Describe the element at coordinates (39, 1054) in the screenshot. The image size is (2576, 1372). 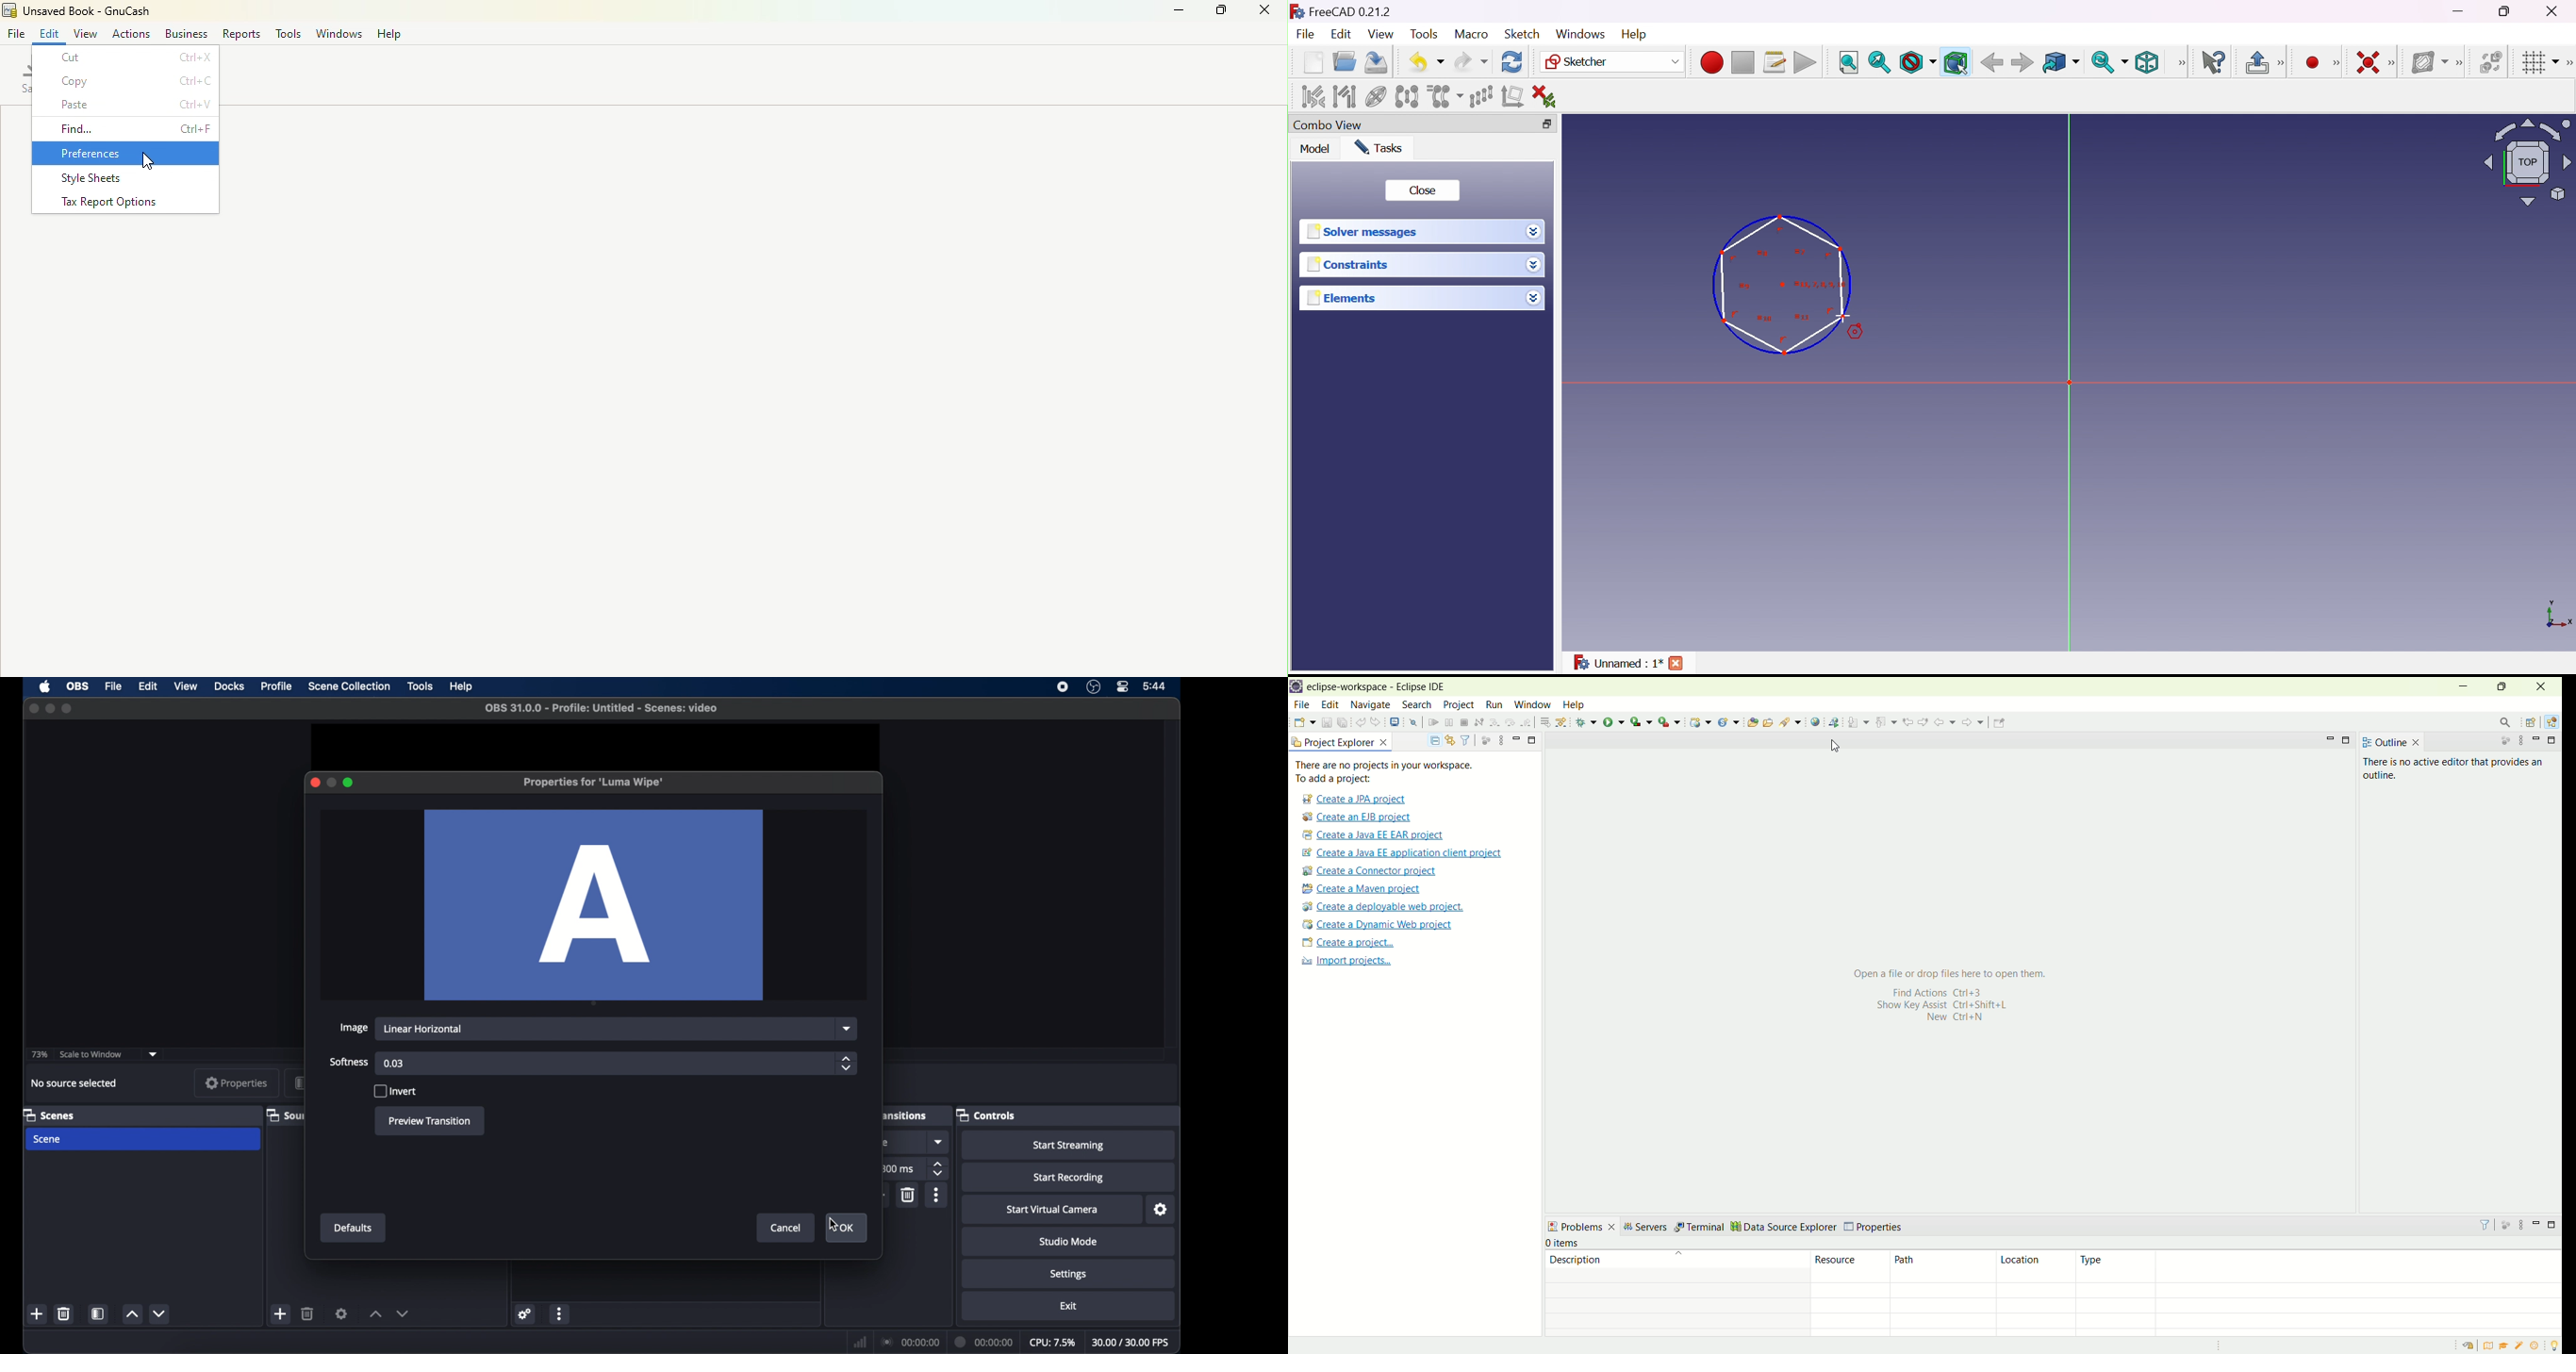
I see `73%` at that location.